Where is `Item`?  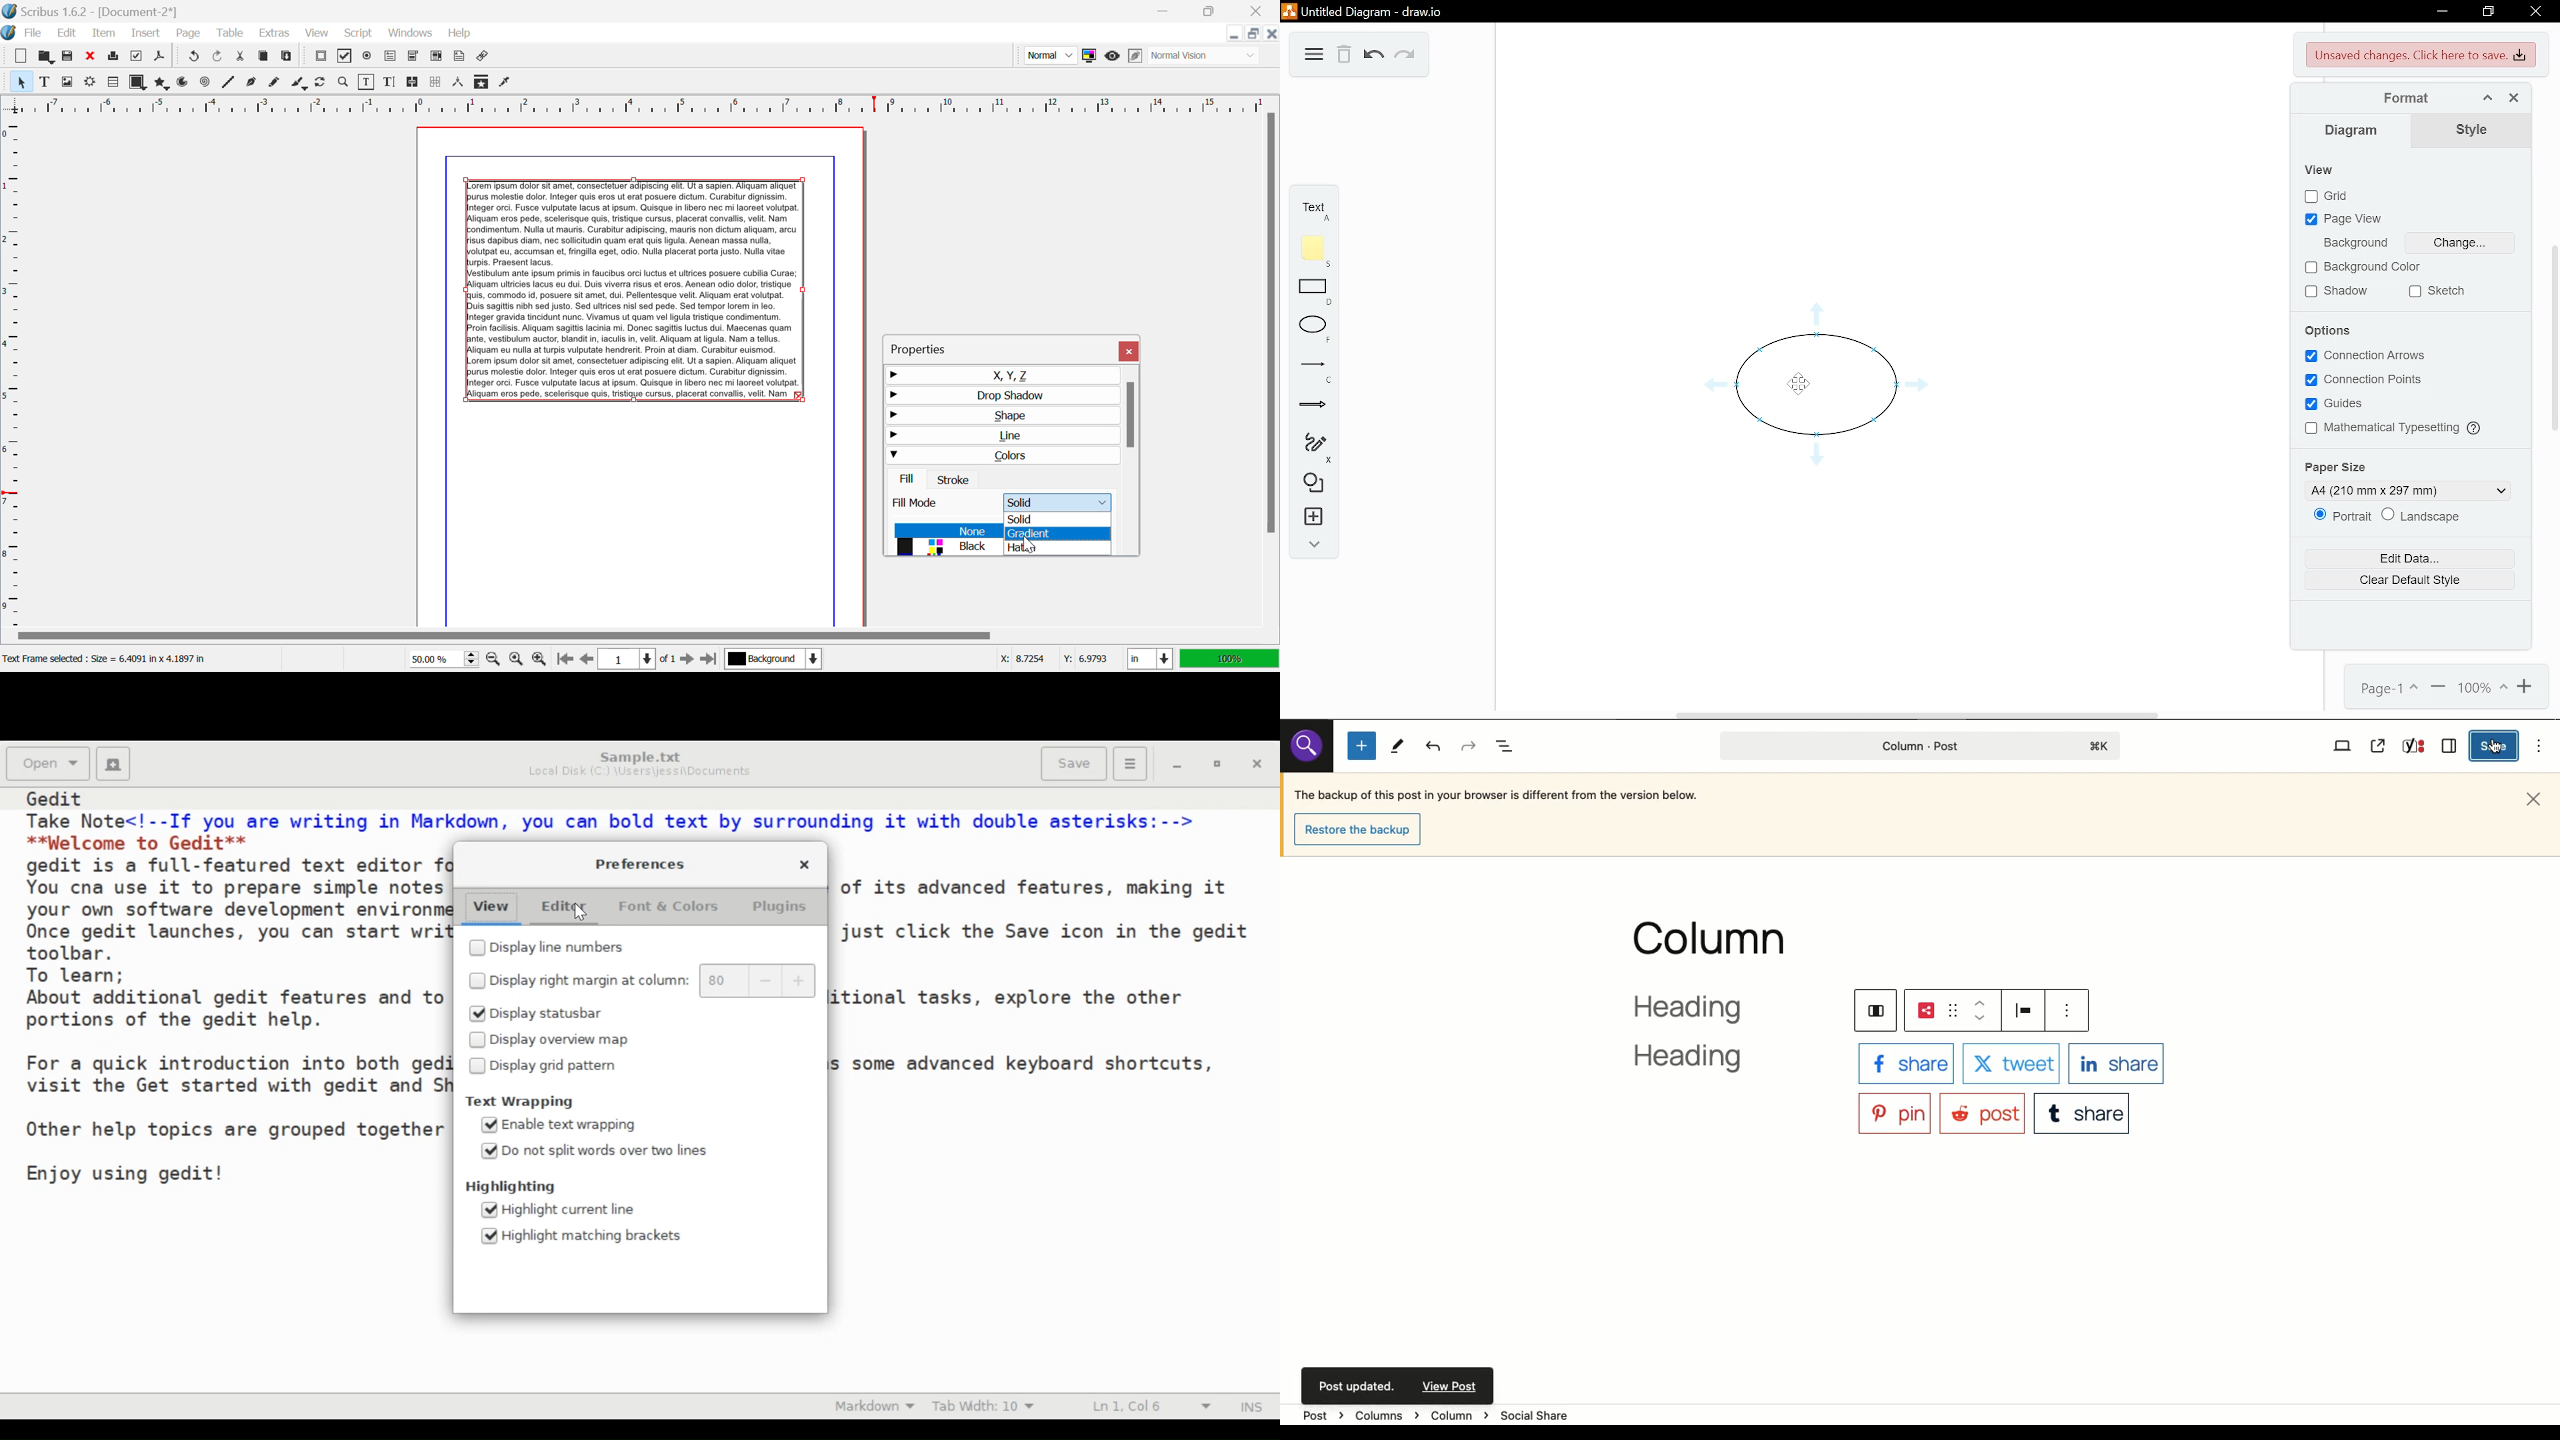 Item is located at coordinates (105, 33).